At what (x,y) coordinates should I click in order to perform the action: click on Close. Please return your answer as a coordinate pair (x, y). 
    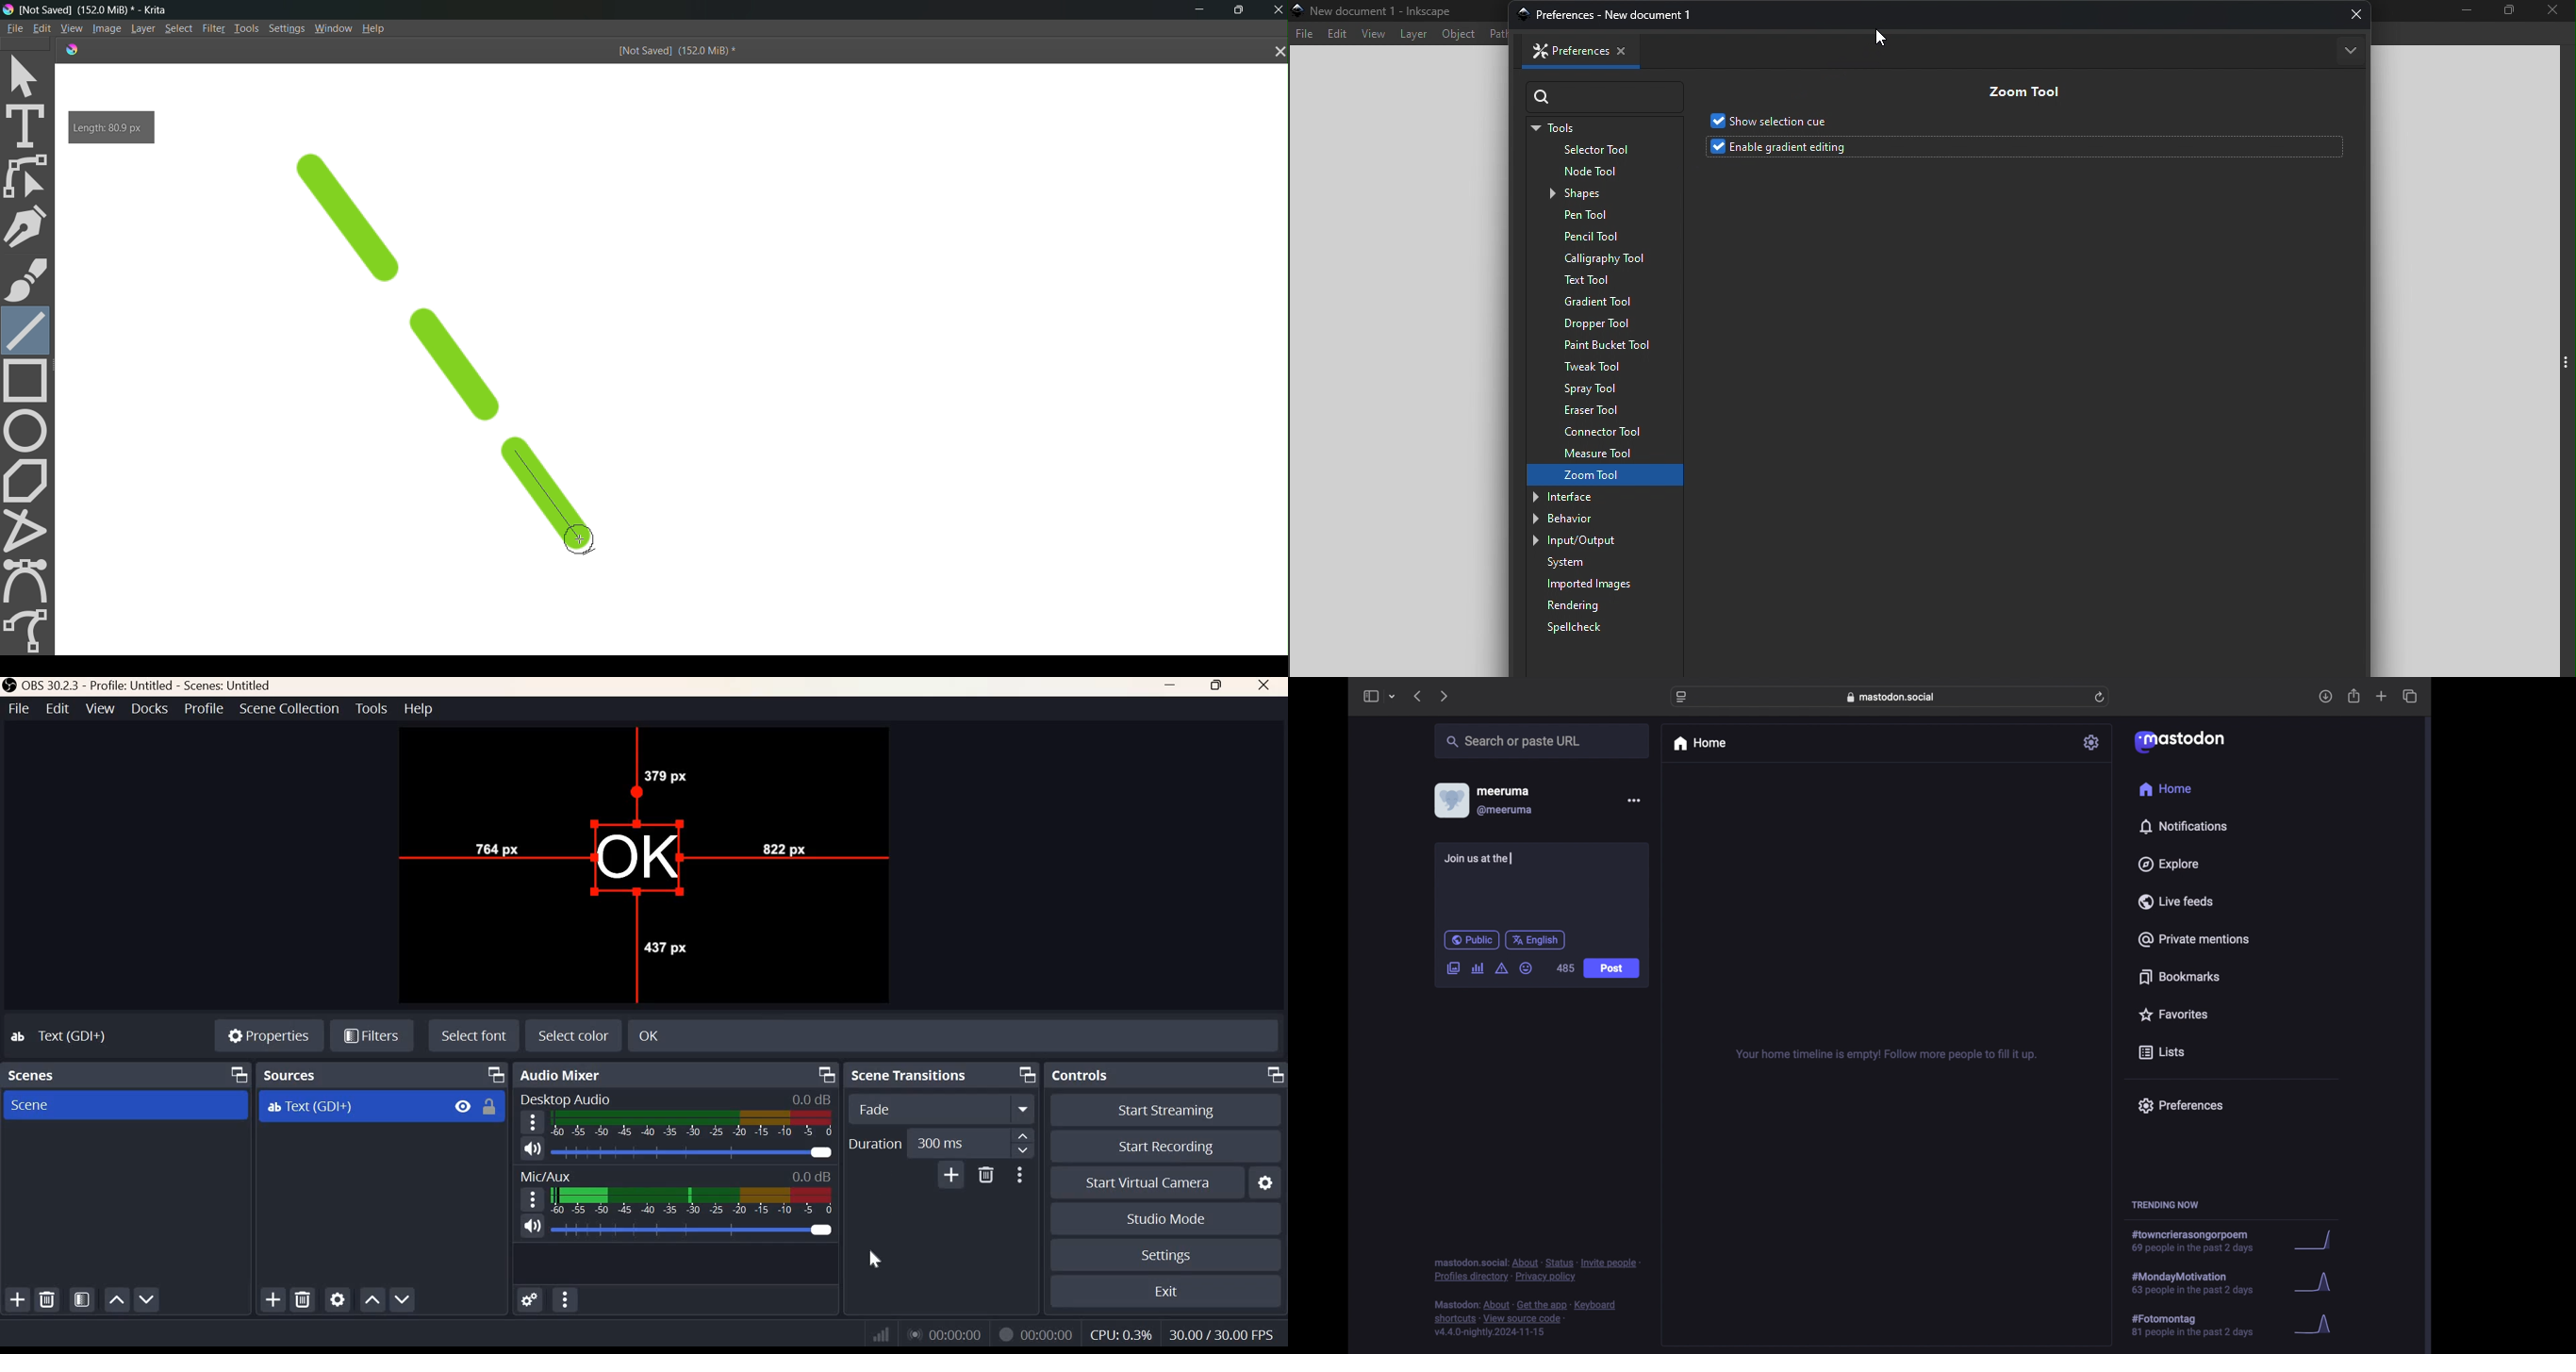
    Looking at the image, I should click on (2358, 18).